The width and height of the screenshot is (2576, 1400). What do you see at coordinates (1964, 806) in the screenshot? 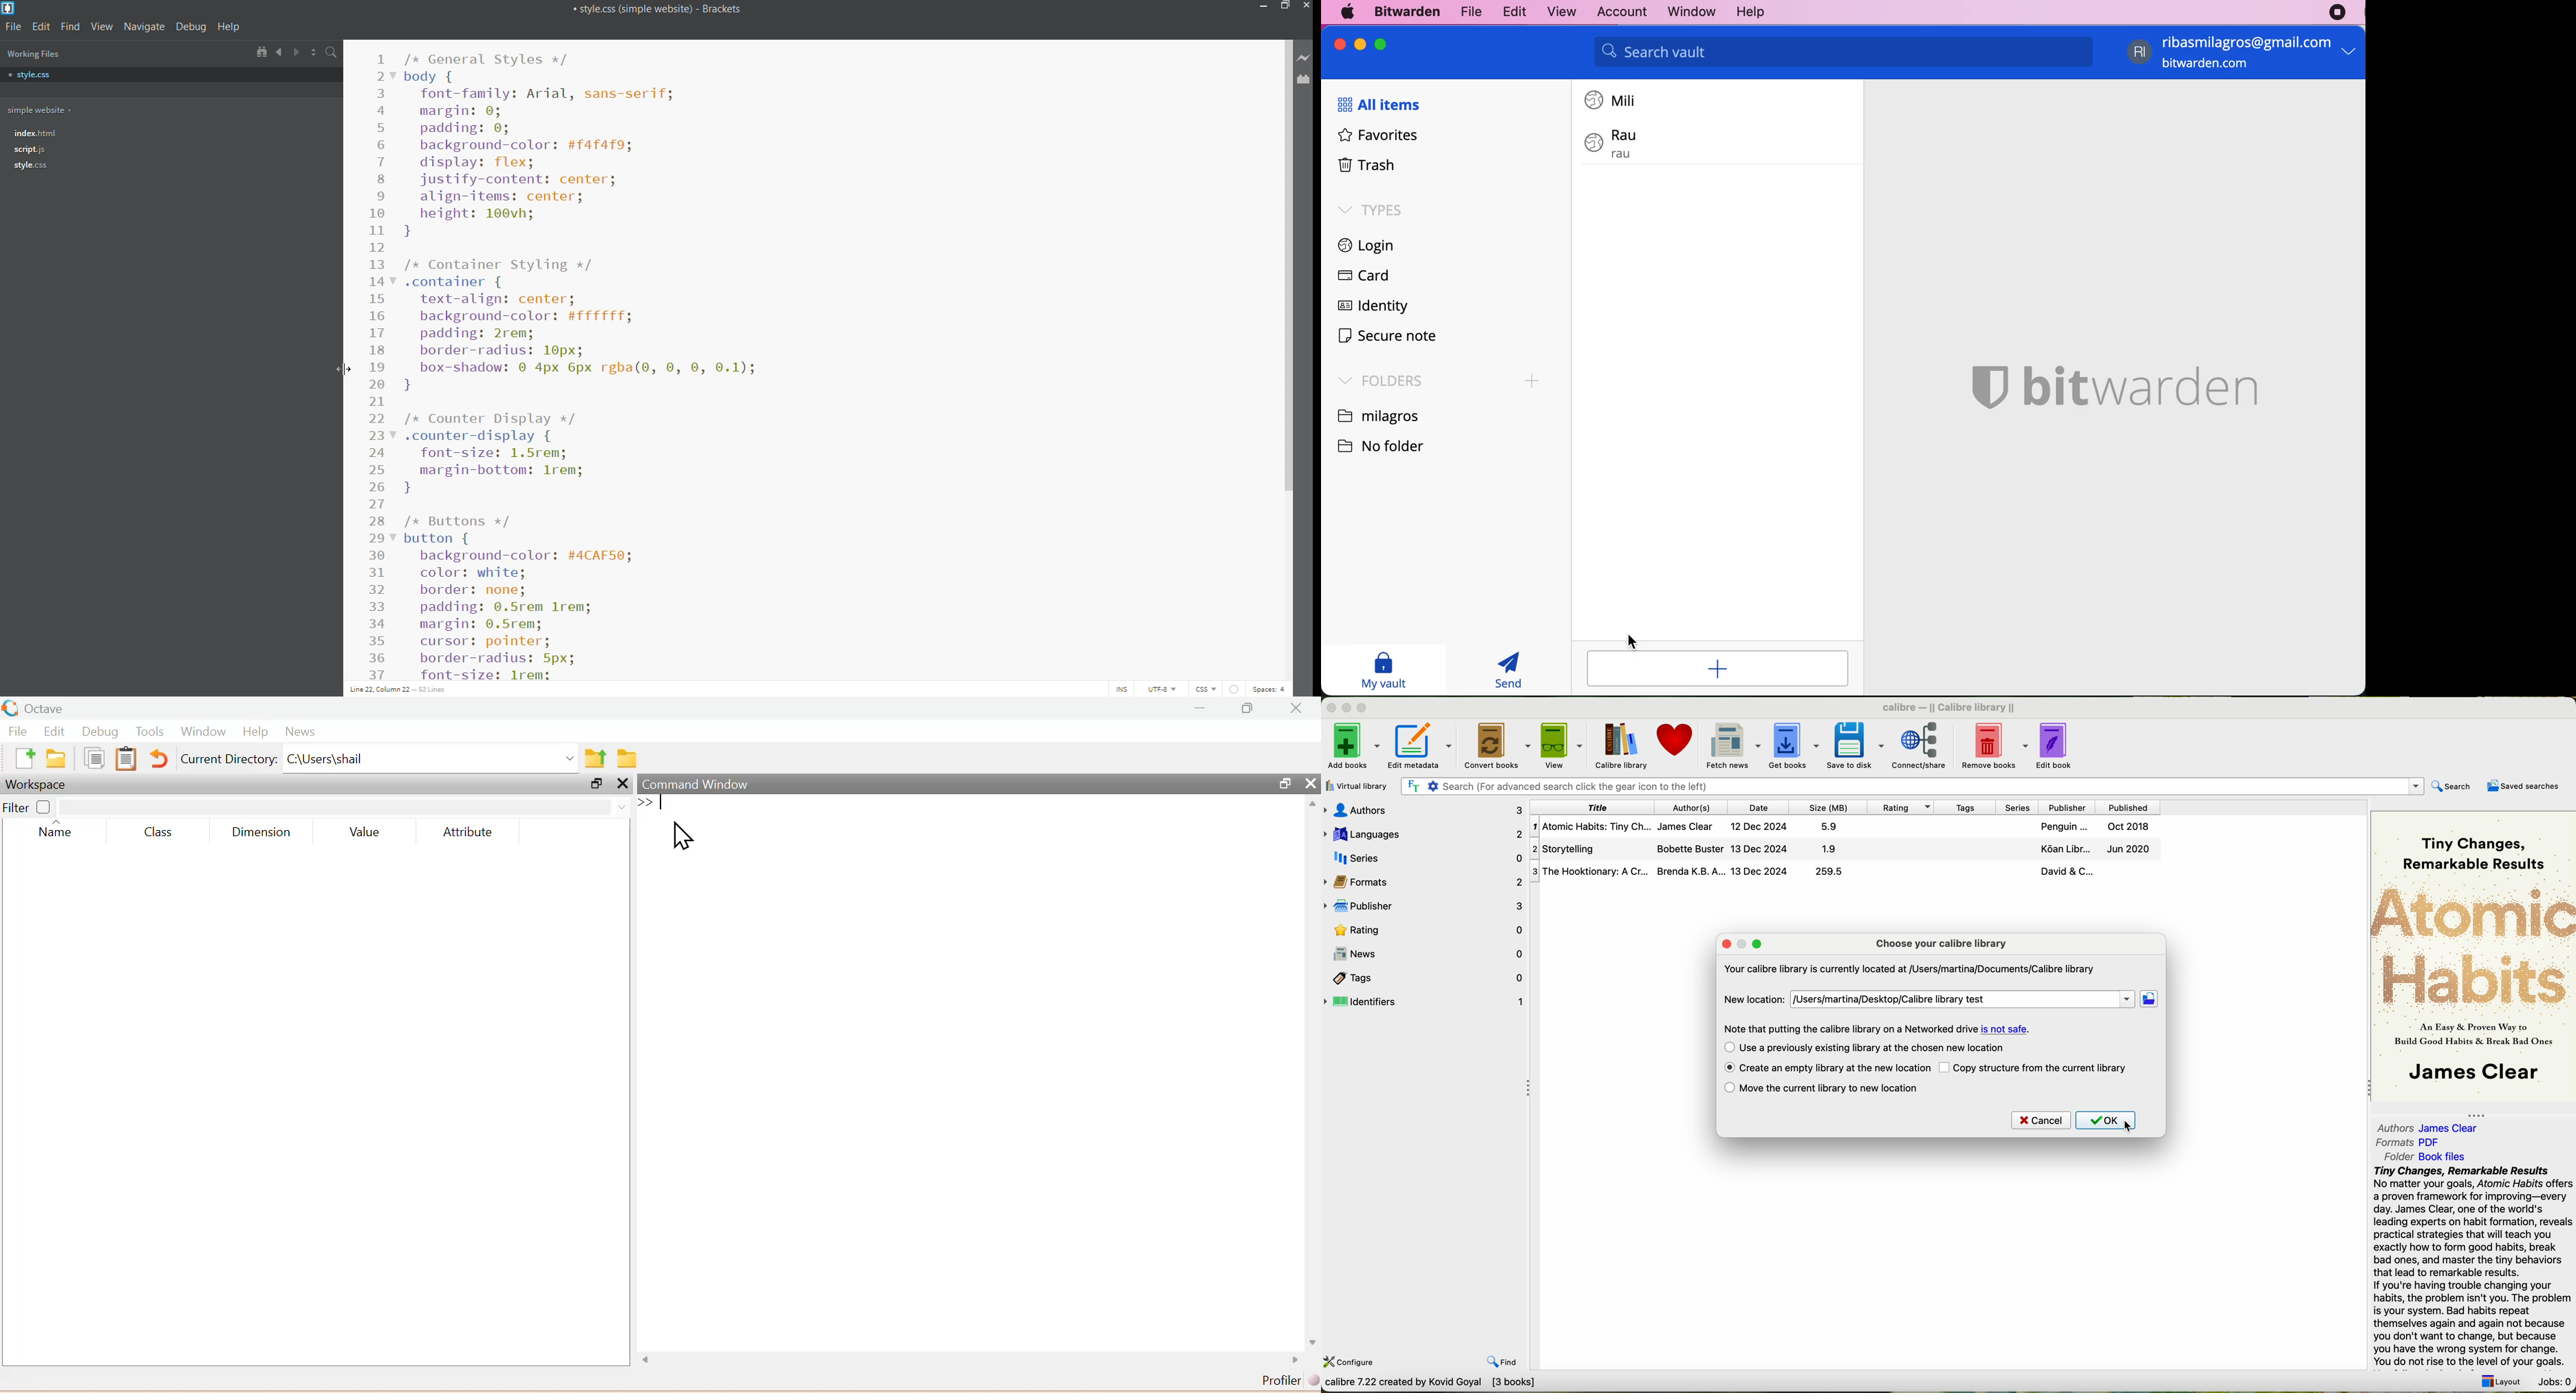
I see `tags` at bounding box center [1964, 806].